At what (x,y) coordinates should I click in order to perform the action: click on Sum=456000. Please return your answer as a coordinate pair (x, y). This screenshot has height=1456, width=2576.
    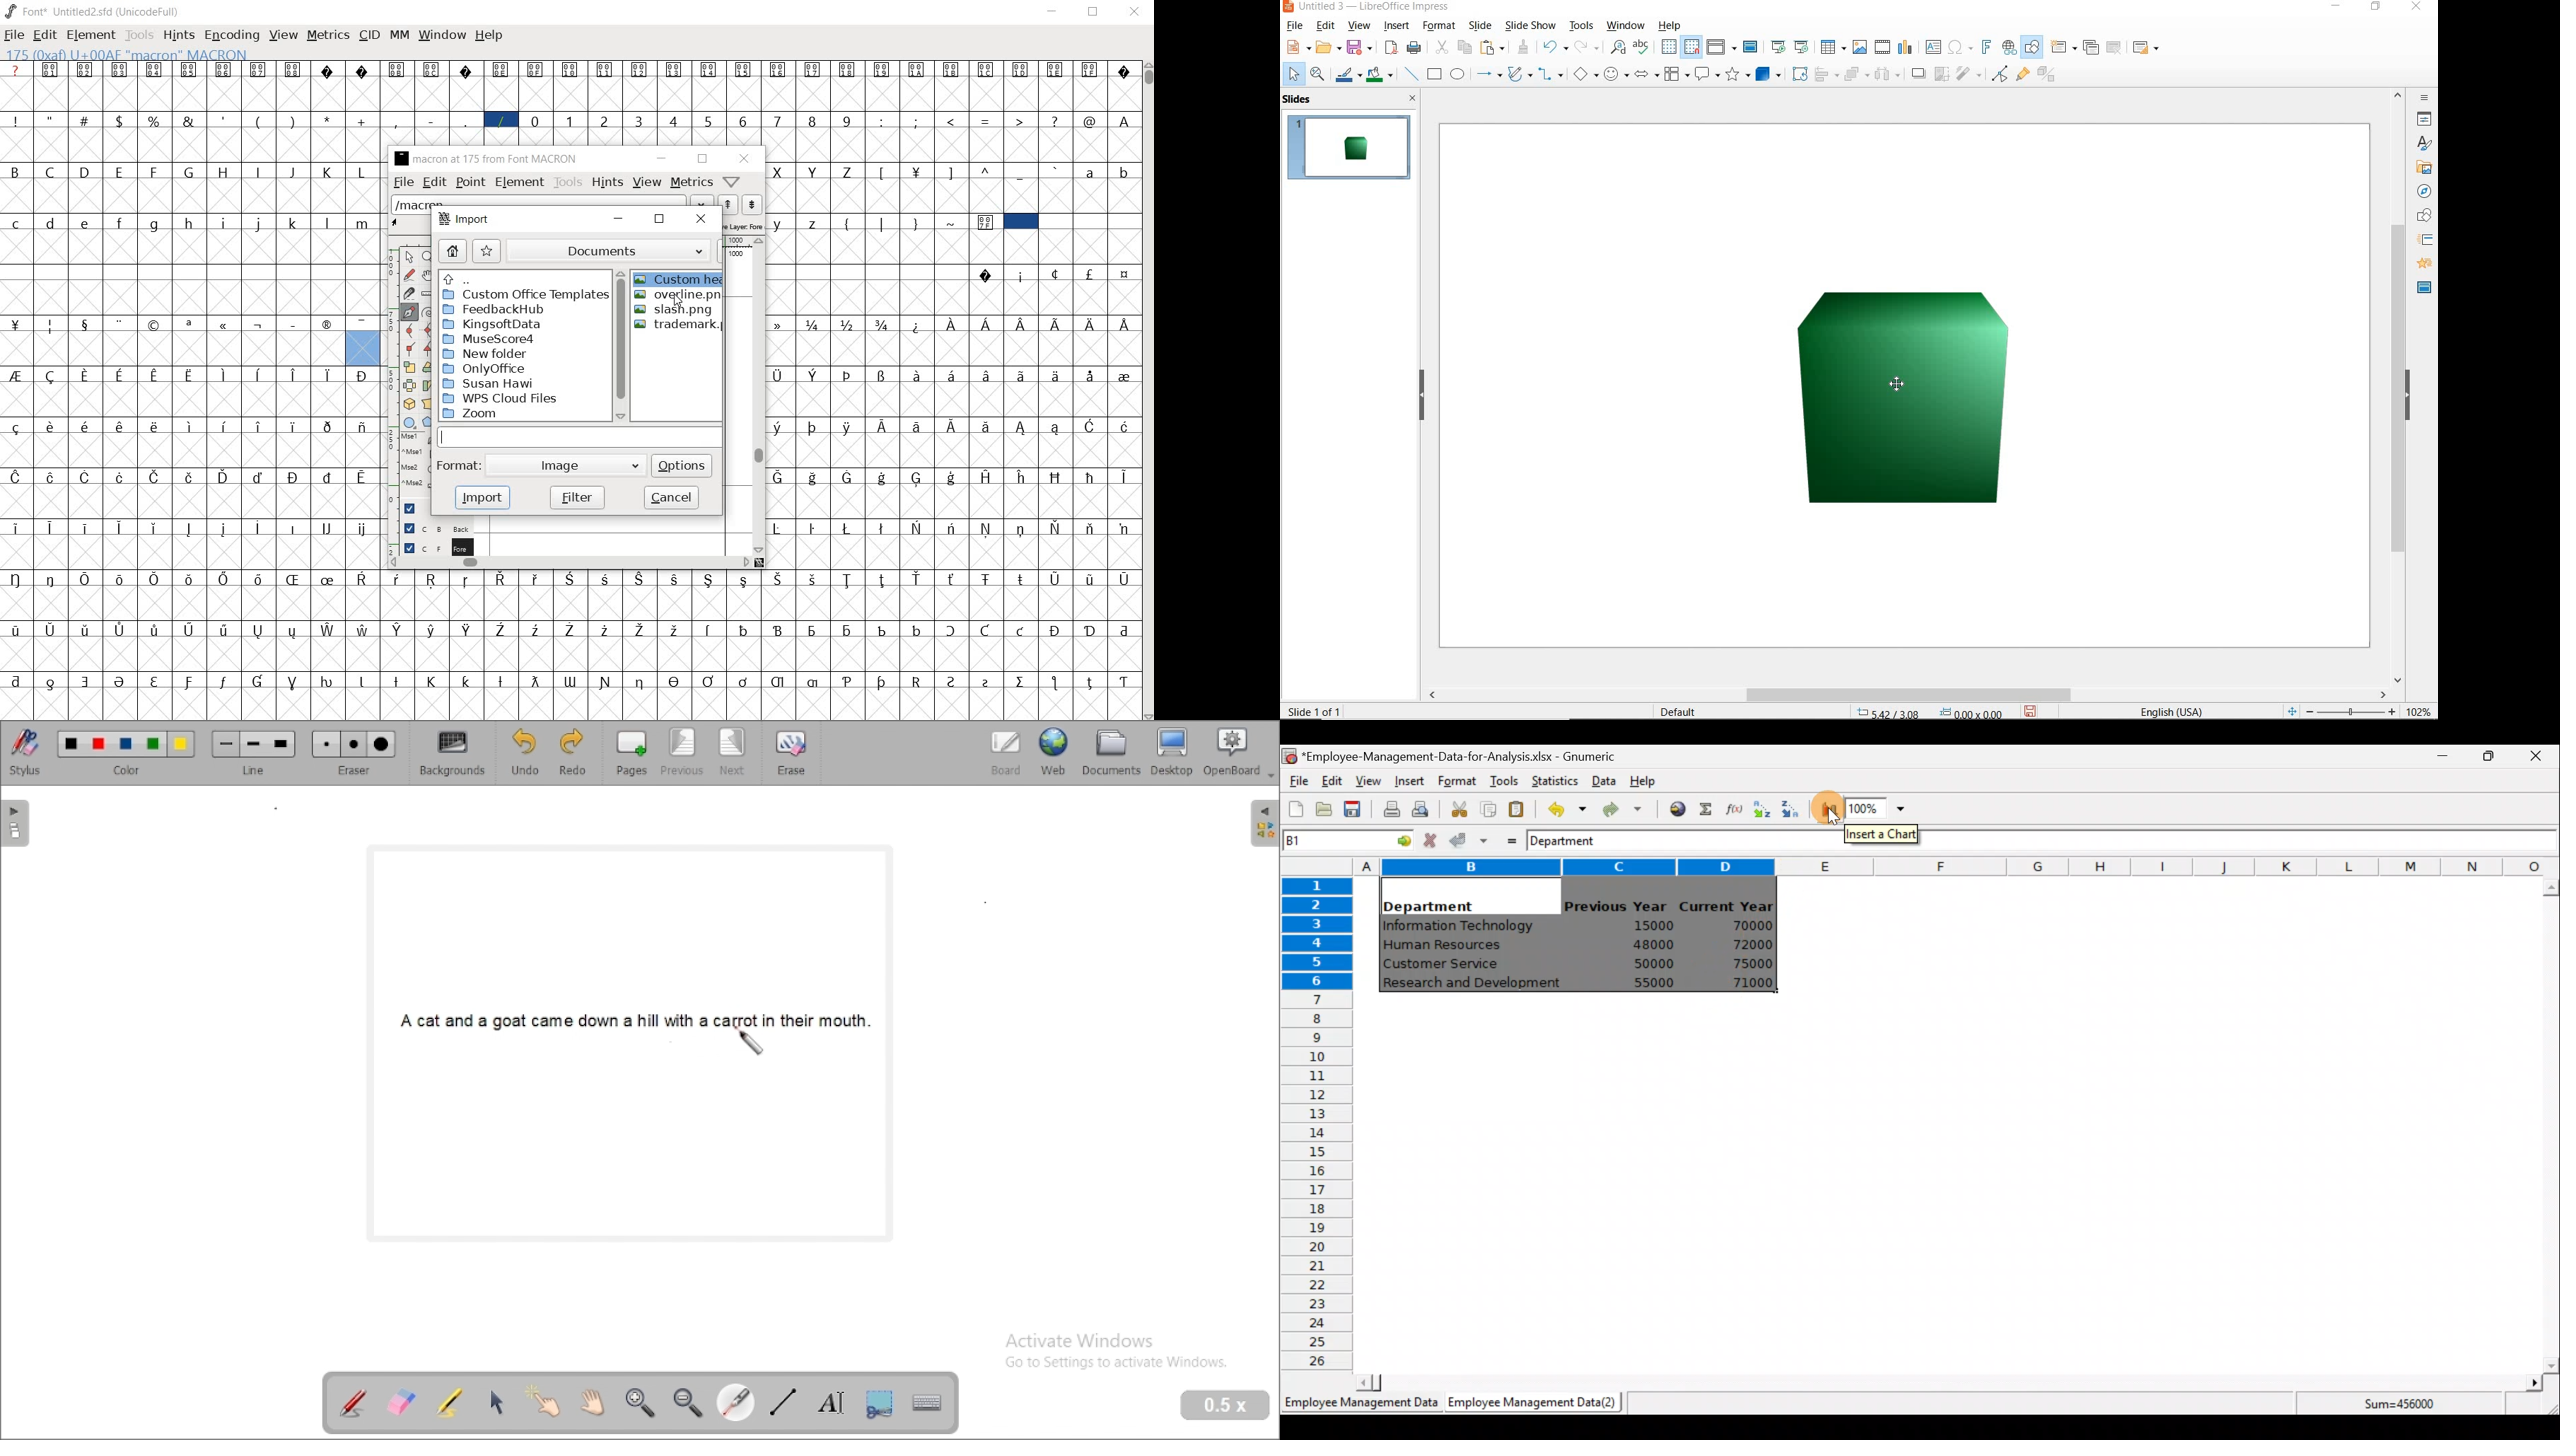
    Looking at the image, I should click on (2407, 1406).